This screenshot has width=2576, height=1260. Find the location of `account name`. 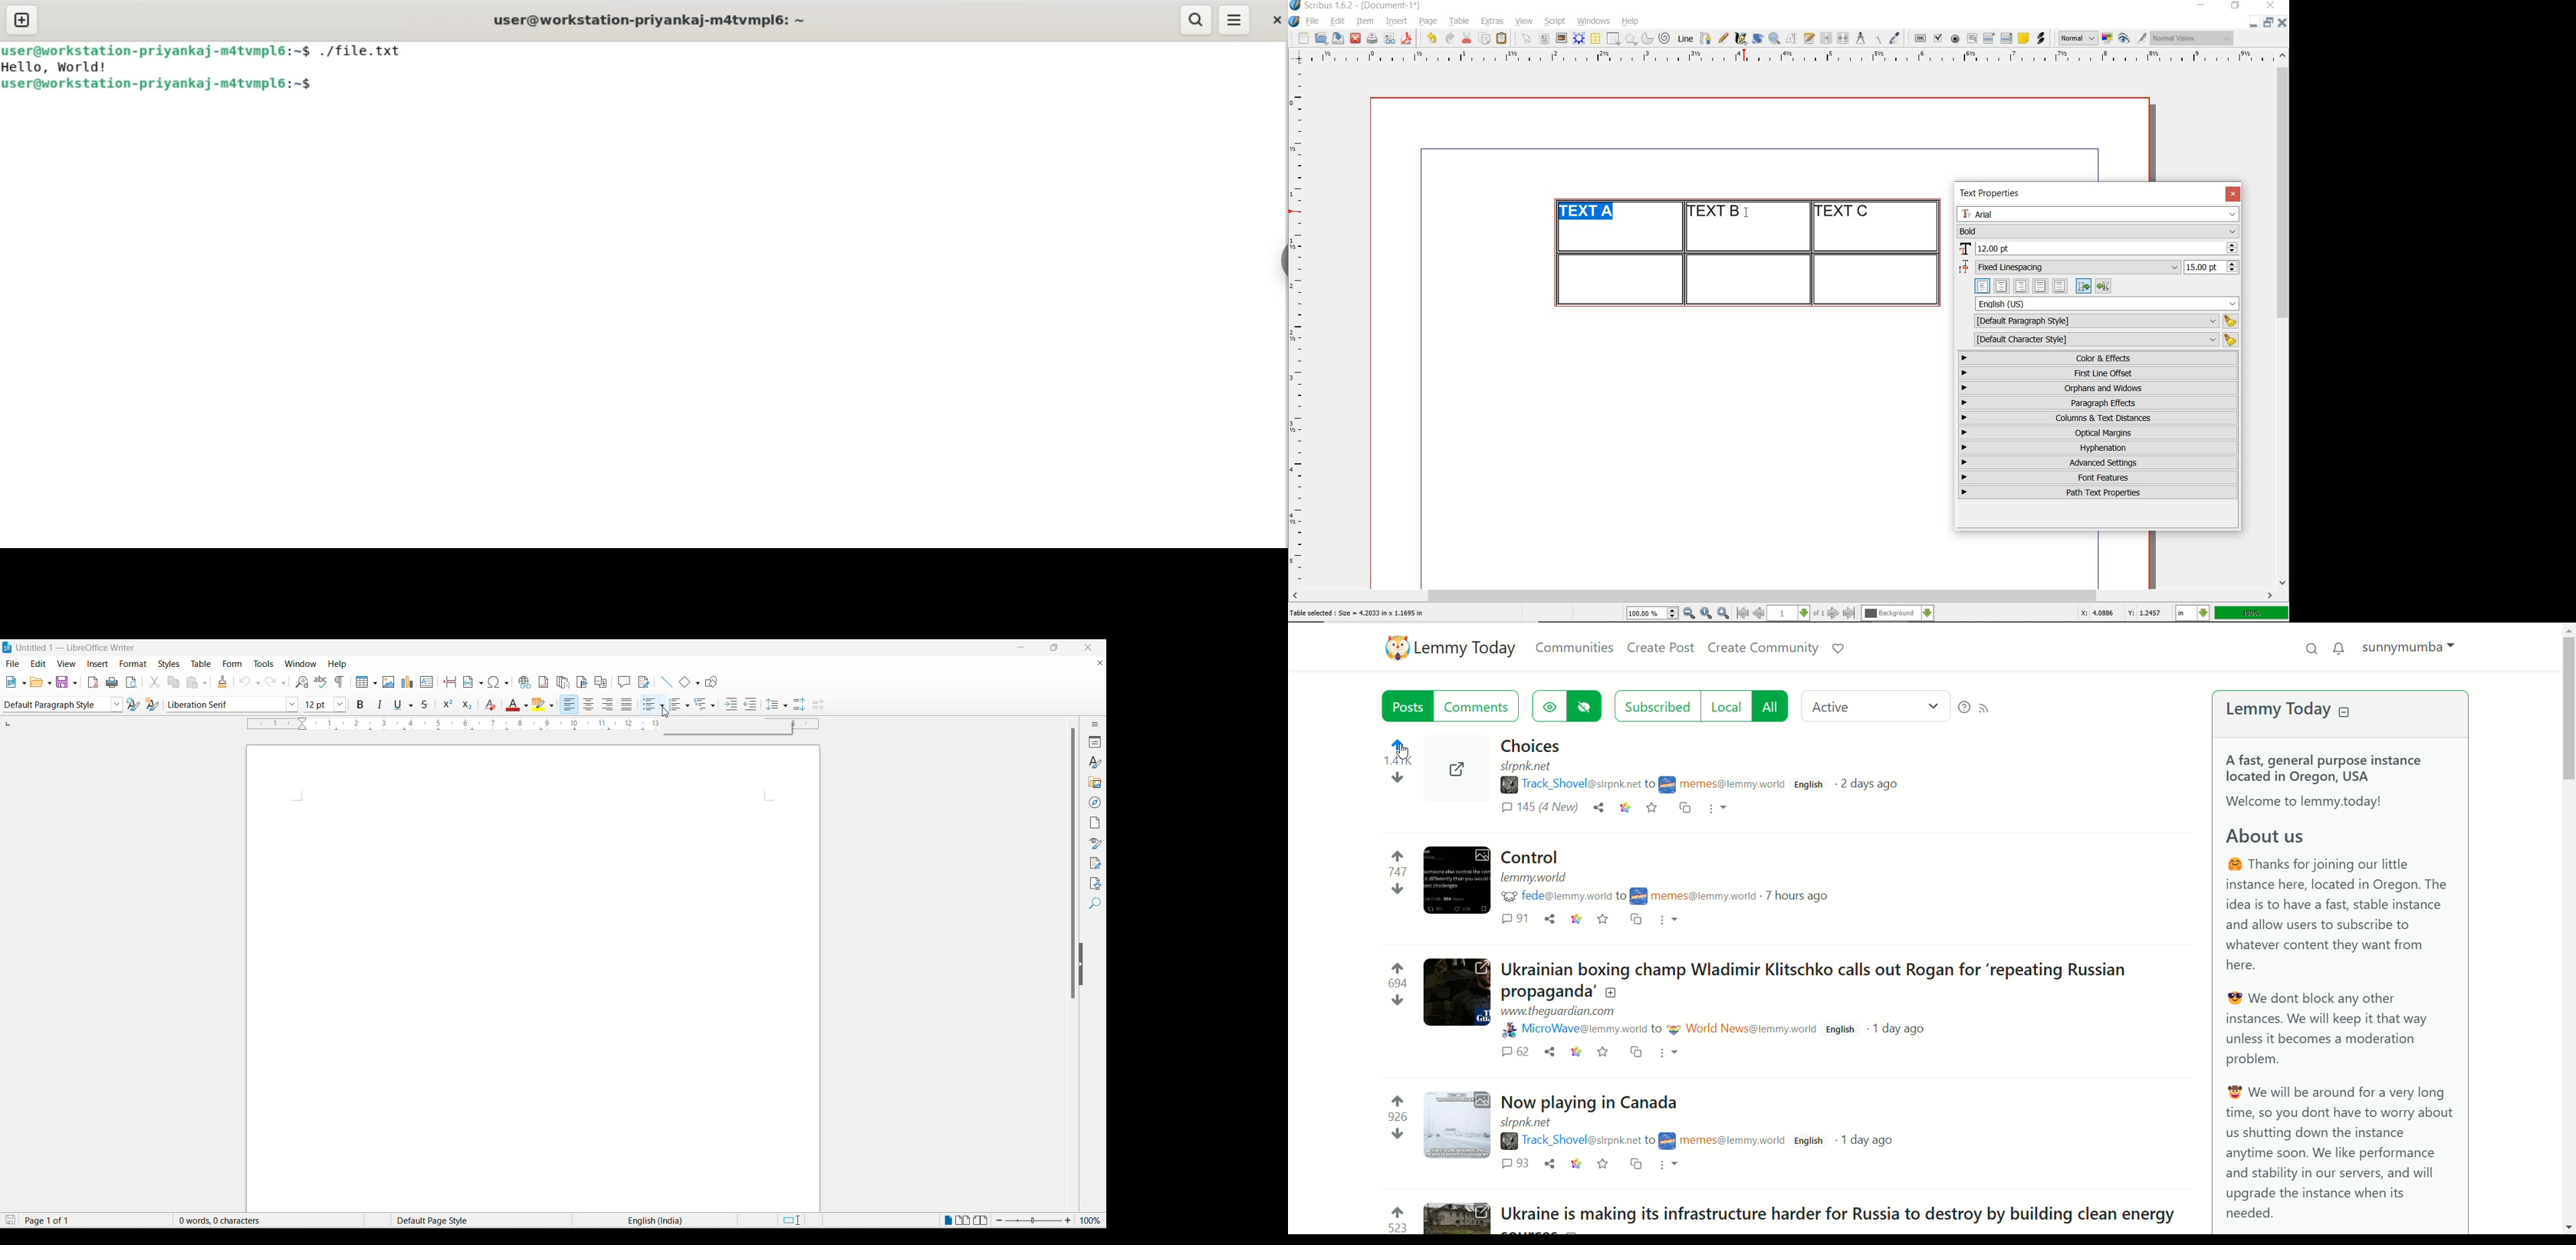

account name is located at coordinates (2412, 651).